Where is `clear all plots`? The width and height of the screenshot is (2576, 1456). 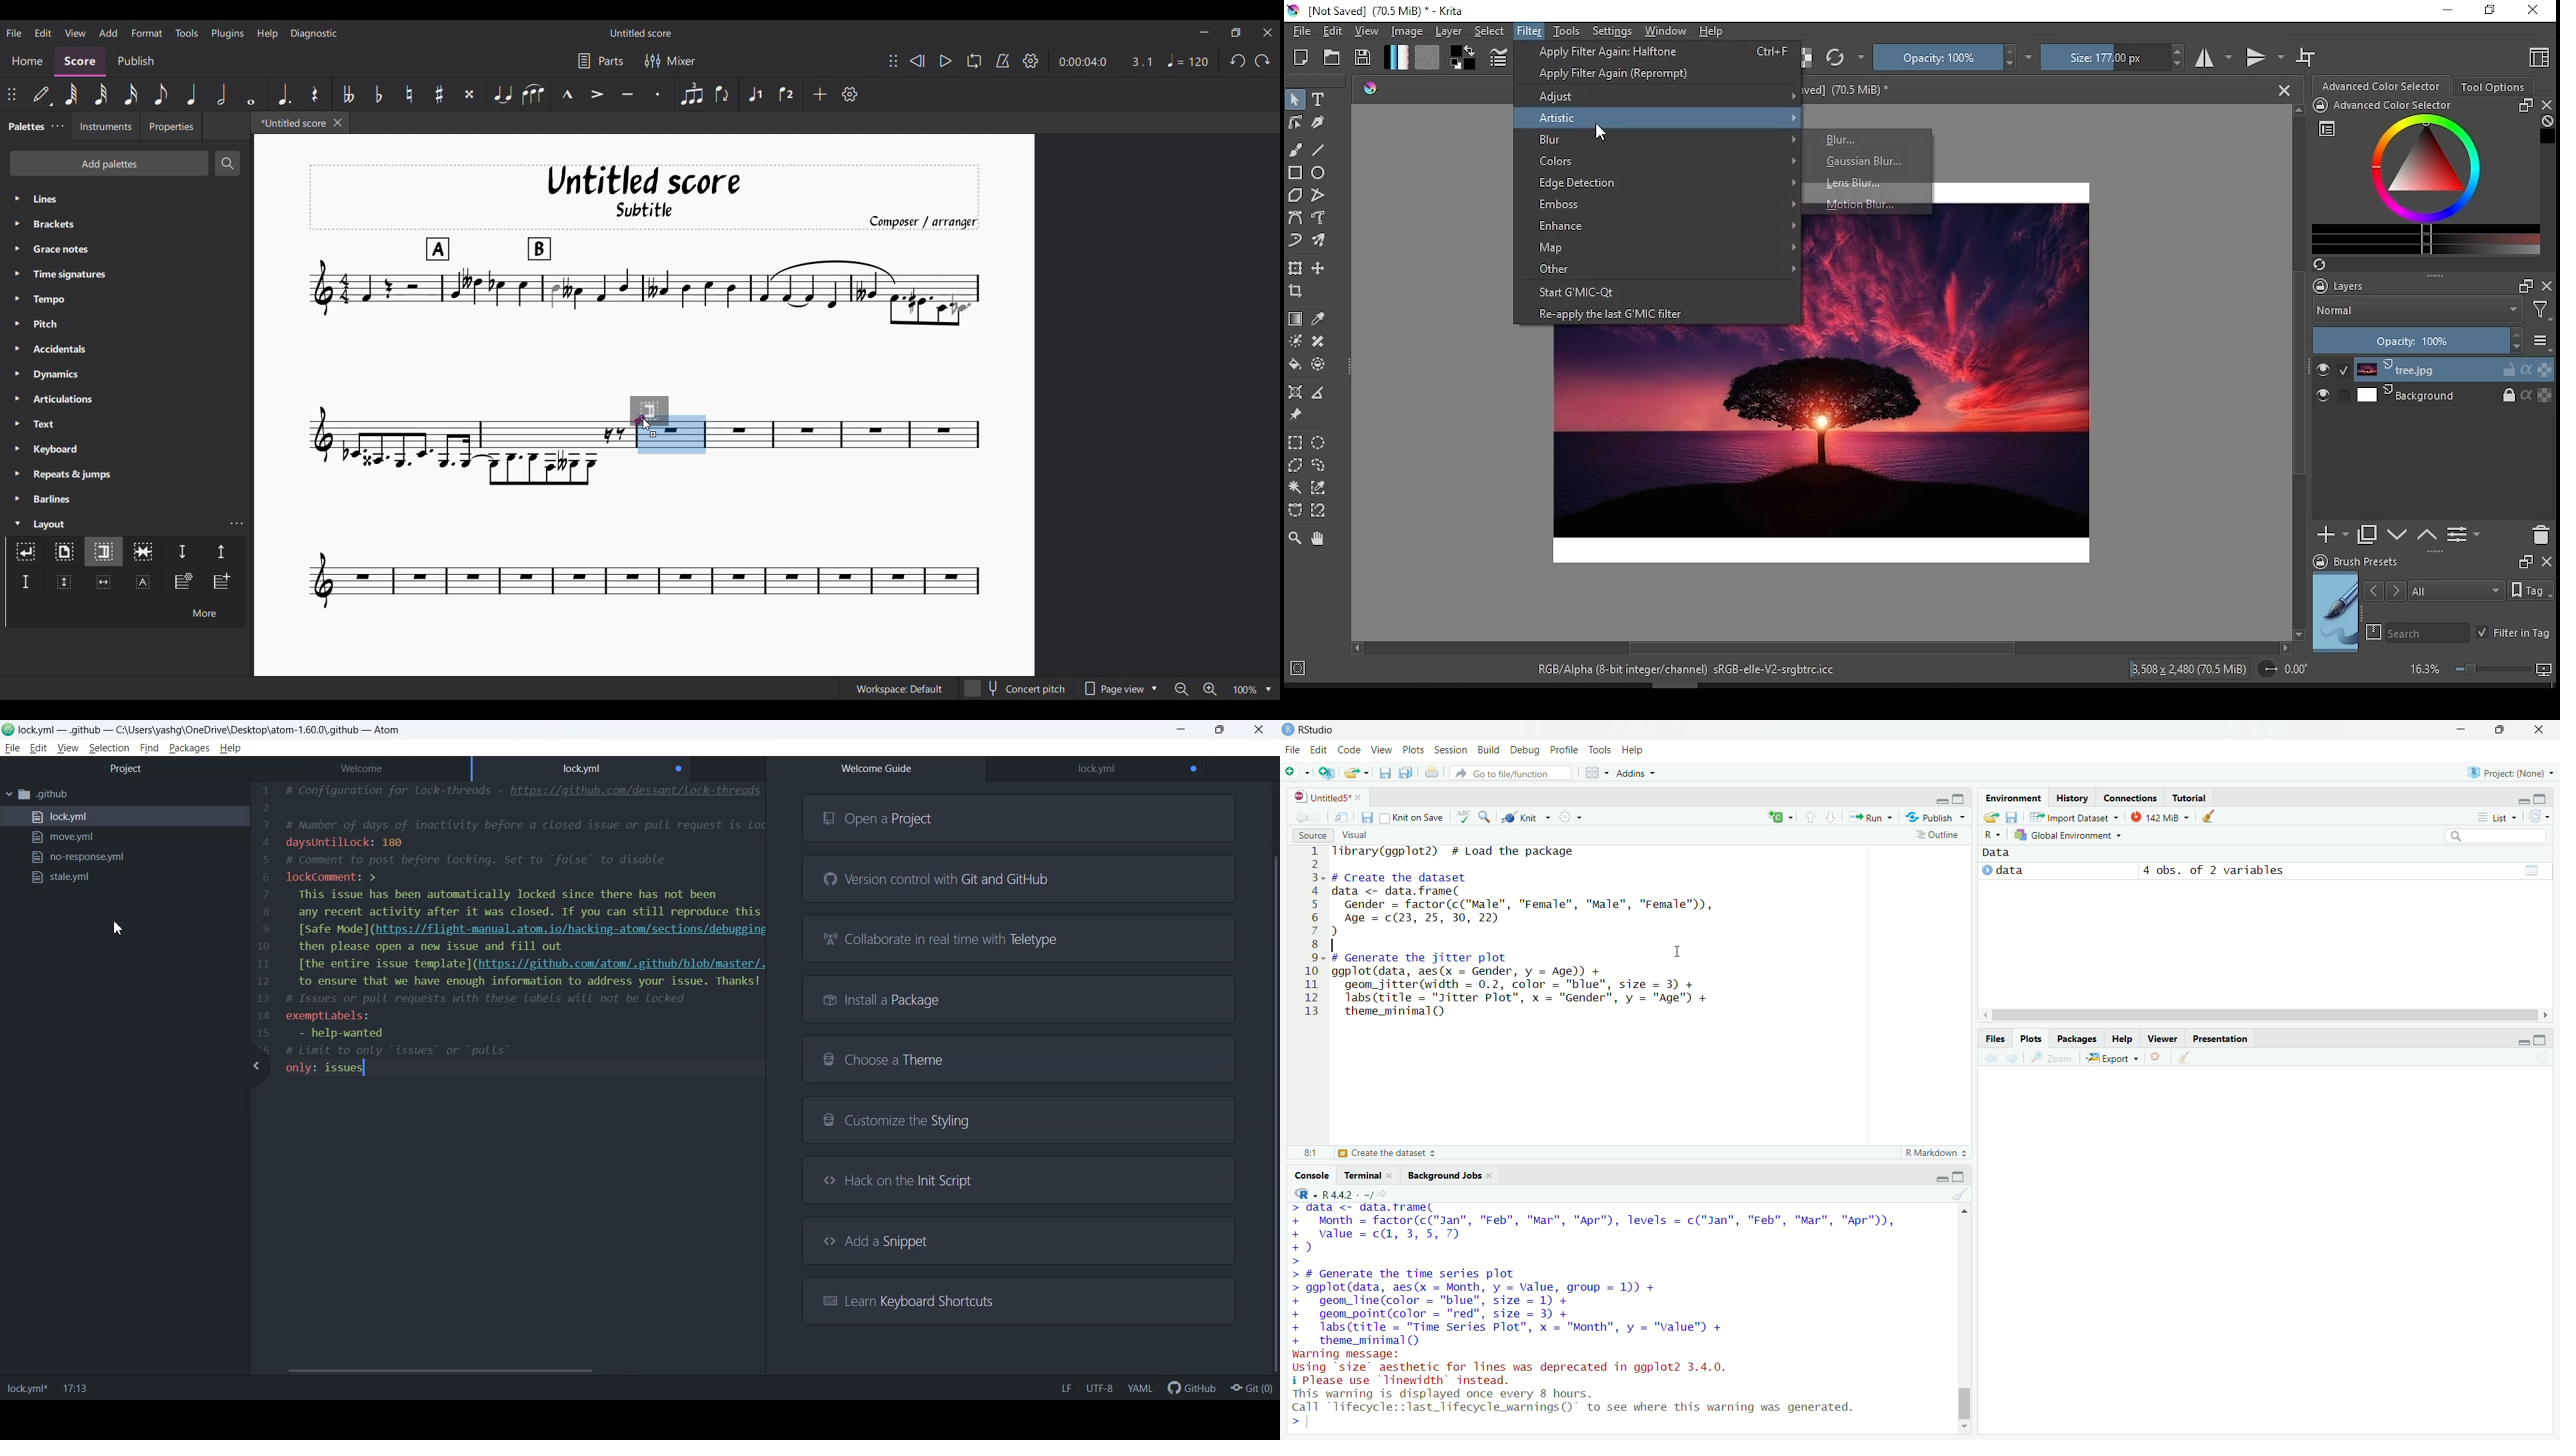
clear all plots is located at coordinates (2187, 1058).